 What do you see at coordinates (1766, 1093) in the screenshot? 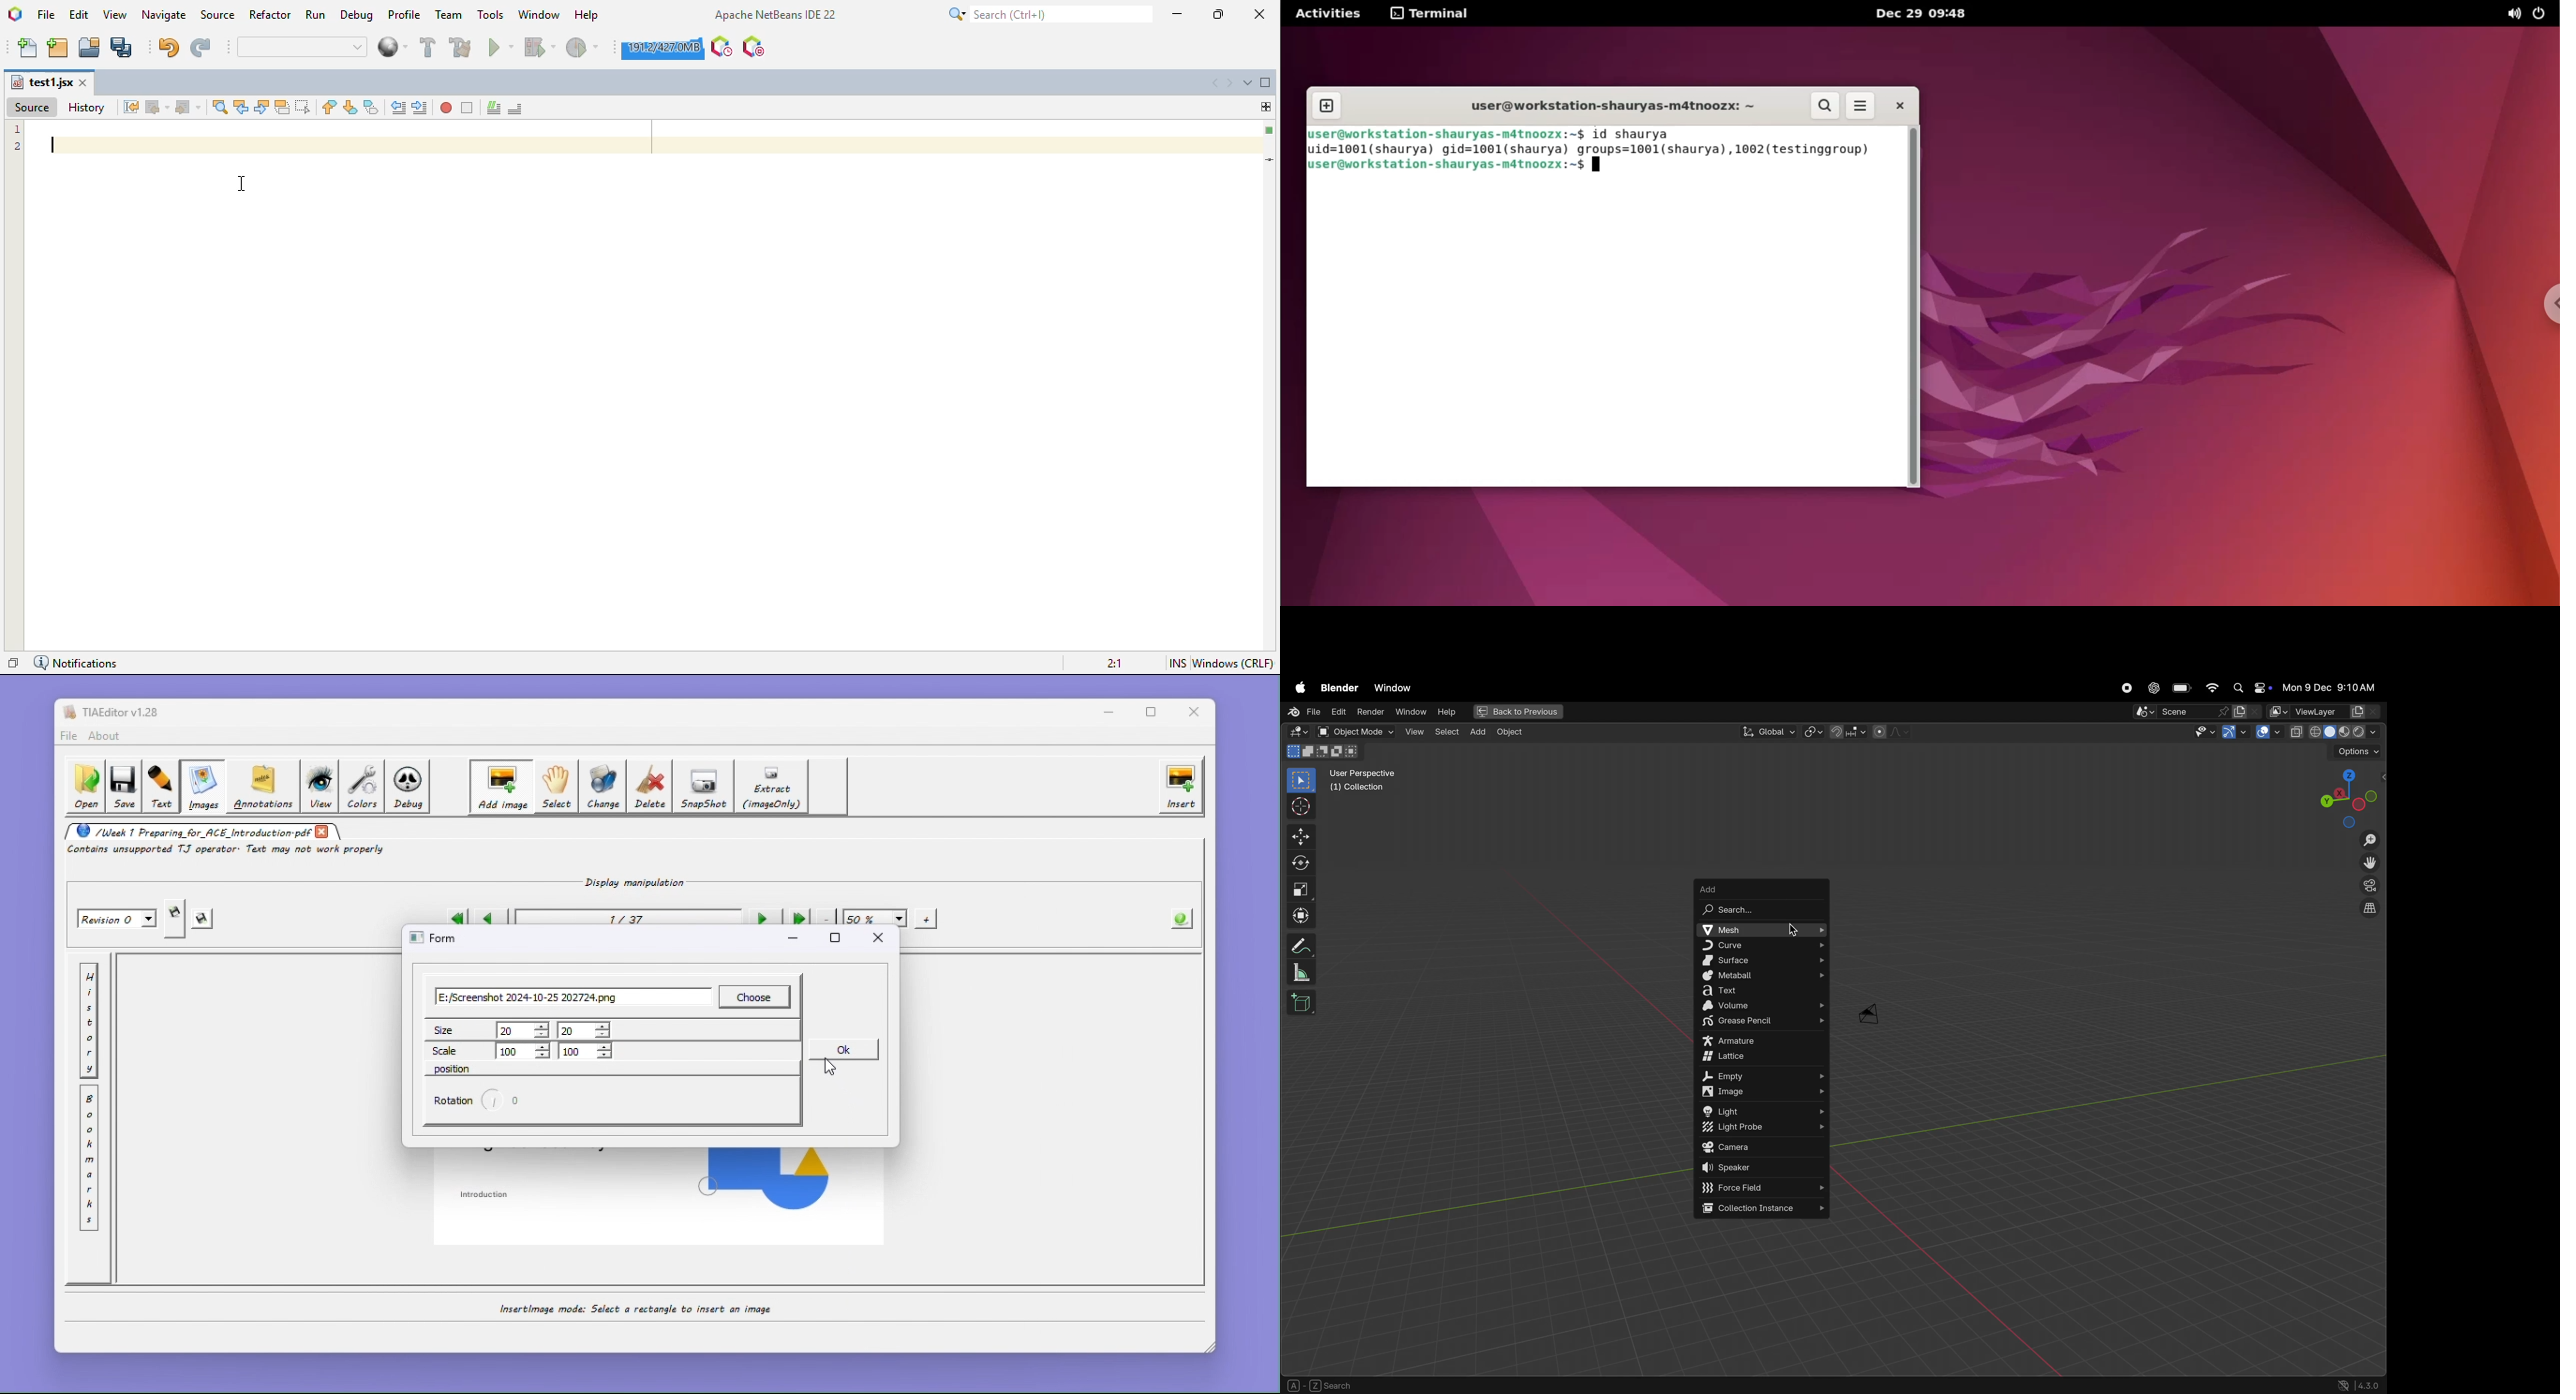
I see `image` at bounding box center [1766, 1093].